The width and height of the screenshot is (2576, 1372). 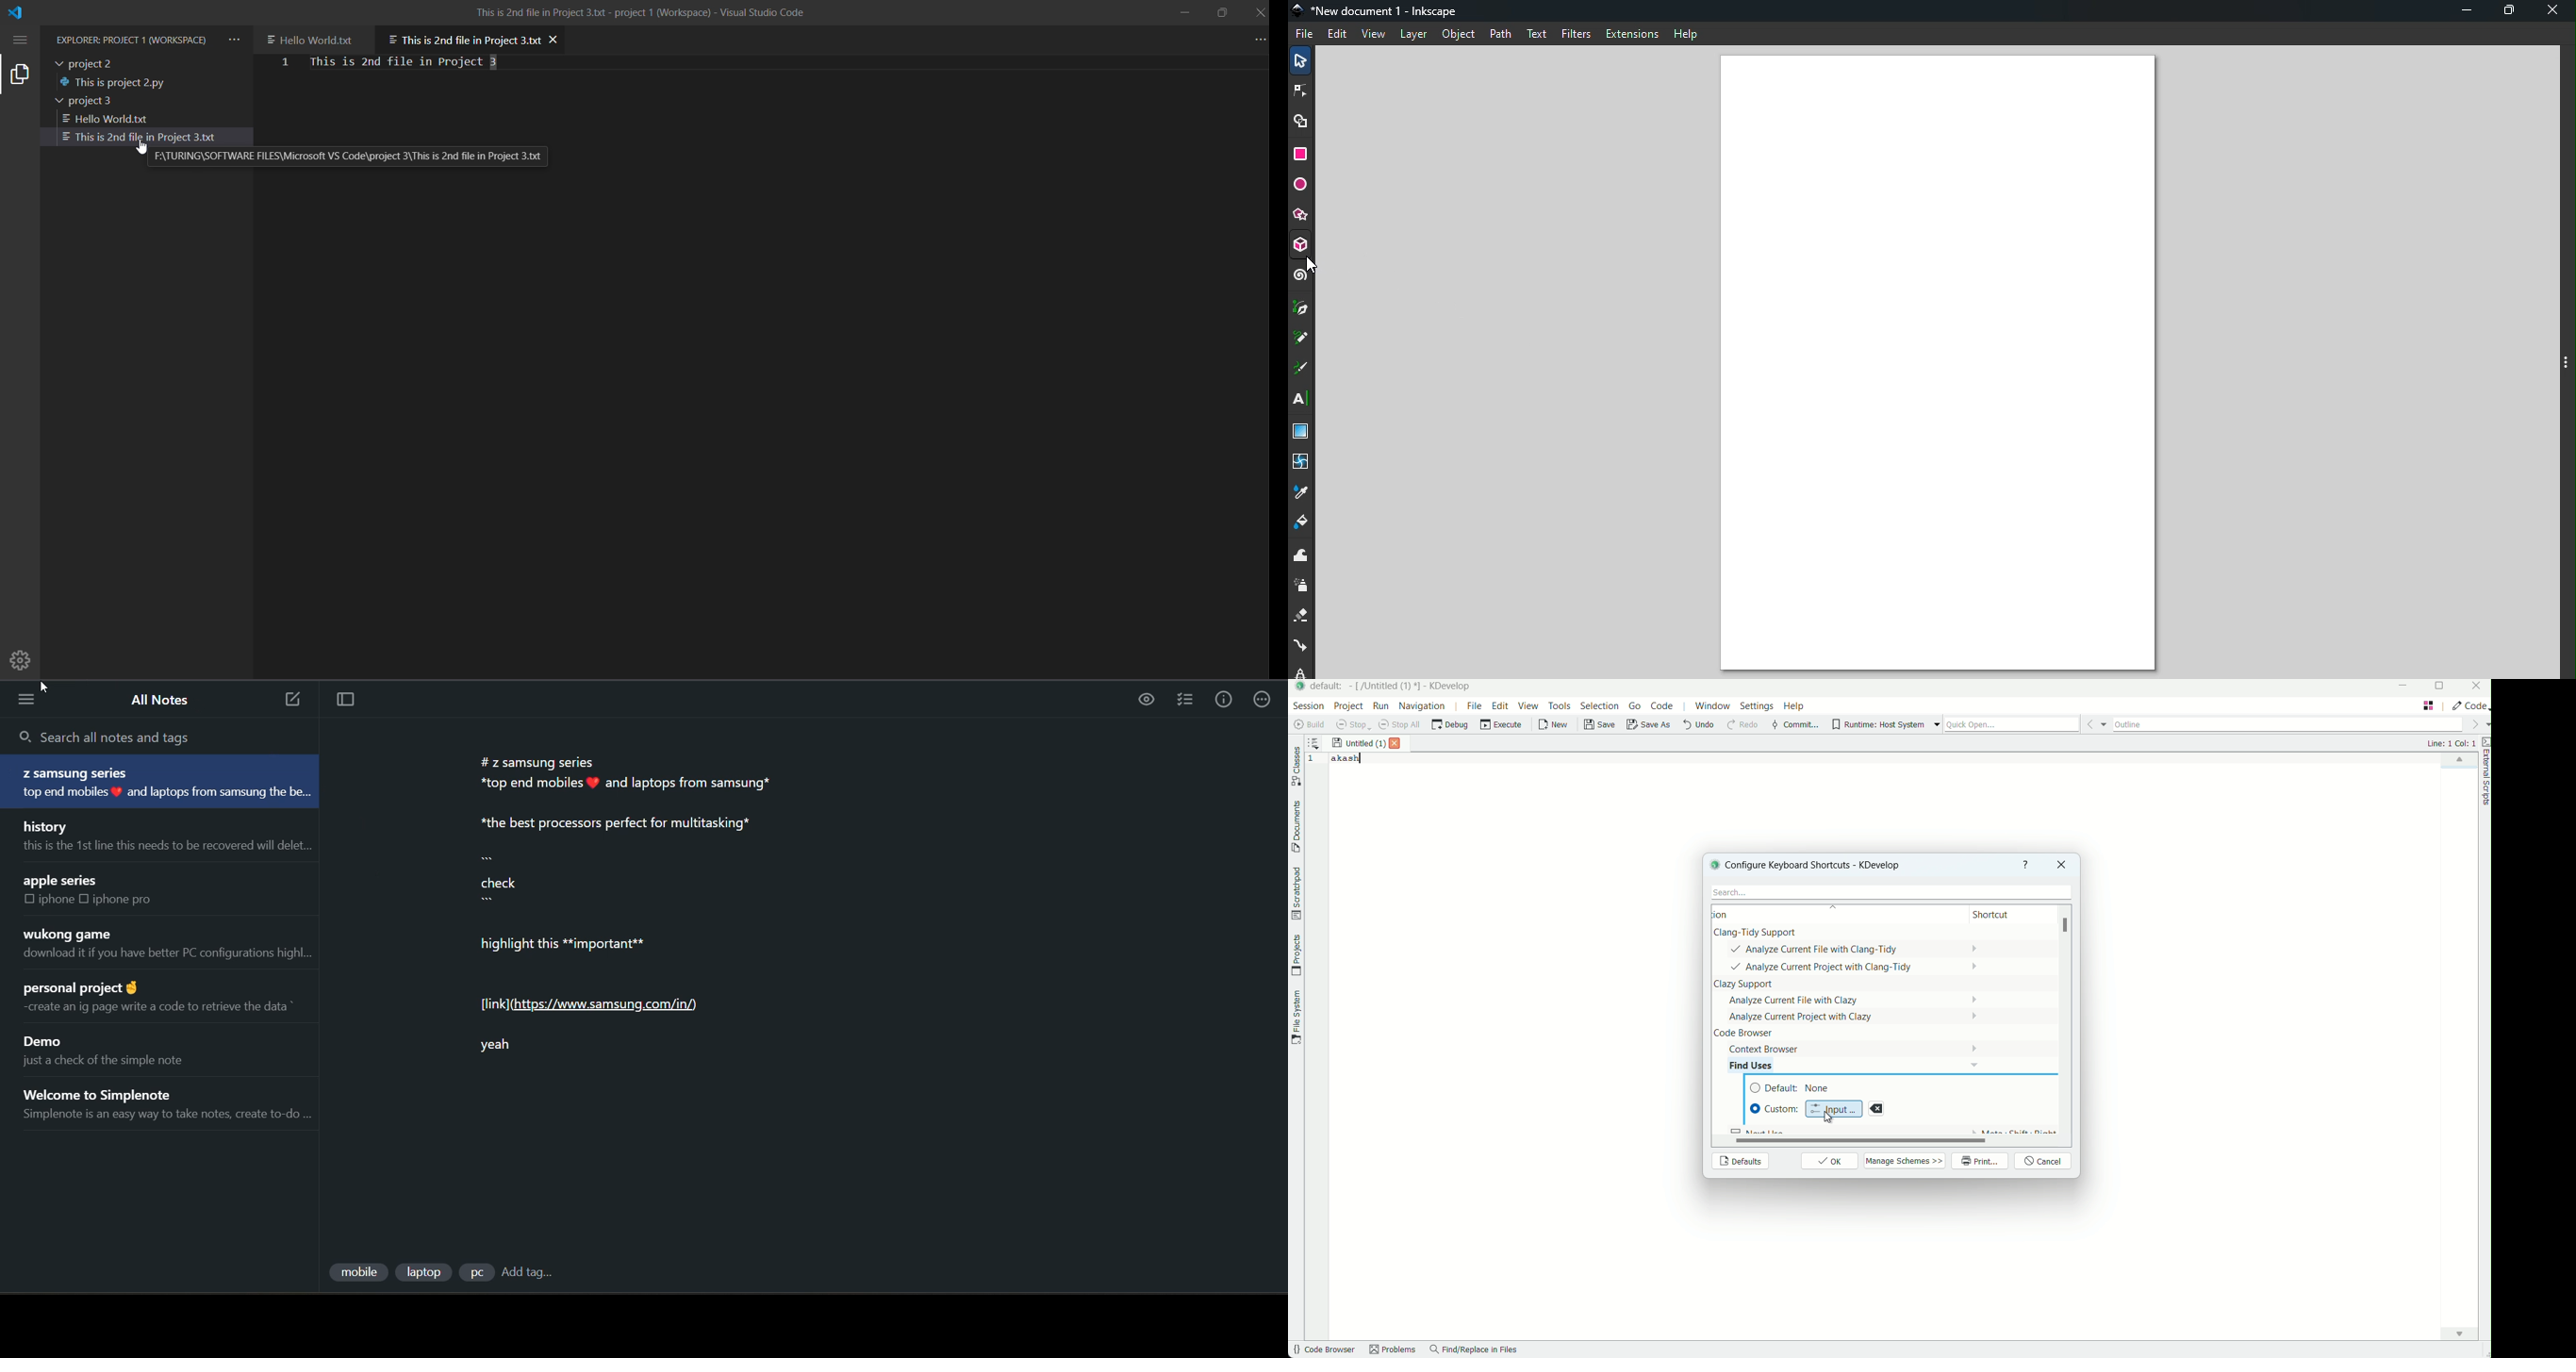 What do you see at coordinates (630, 903) in the screenshot?
I see `# z samsung series

*top end mobiles # and laptops from samsung*
*the best processors perfect for multitasking*
check

highlight this **important**

[link] (https://www.samsung.com/in/)

yeah` at bounding box center [630, 903].